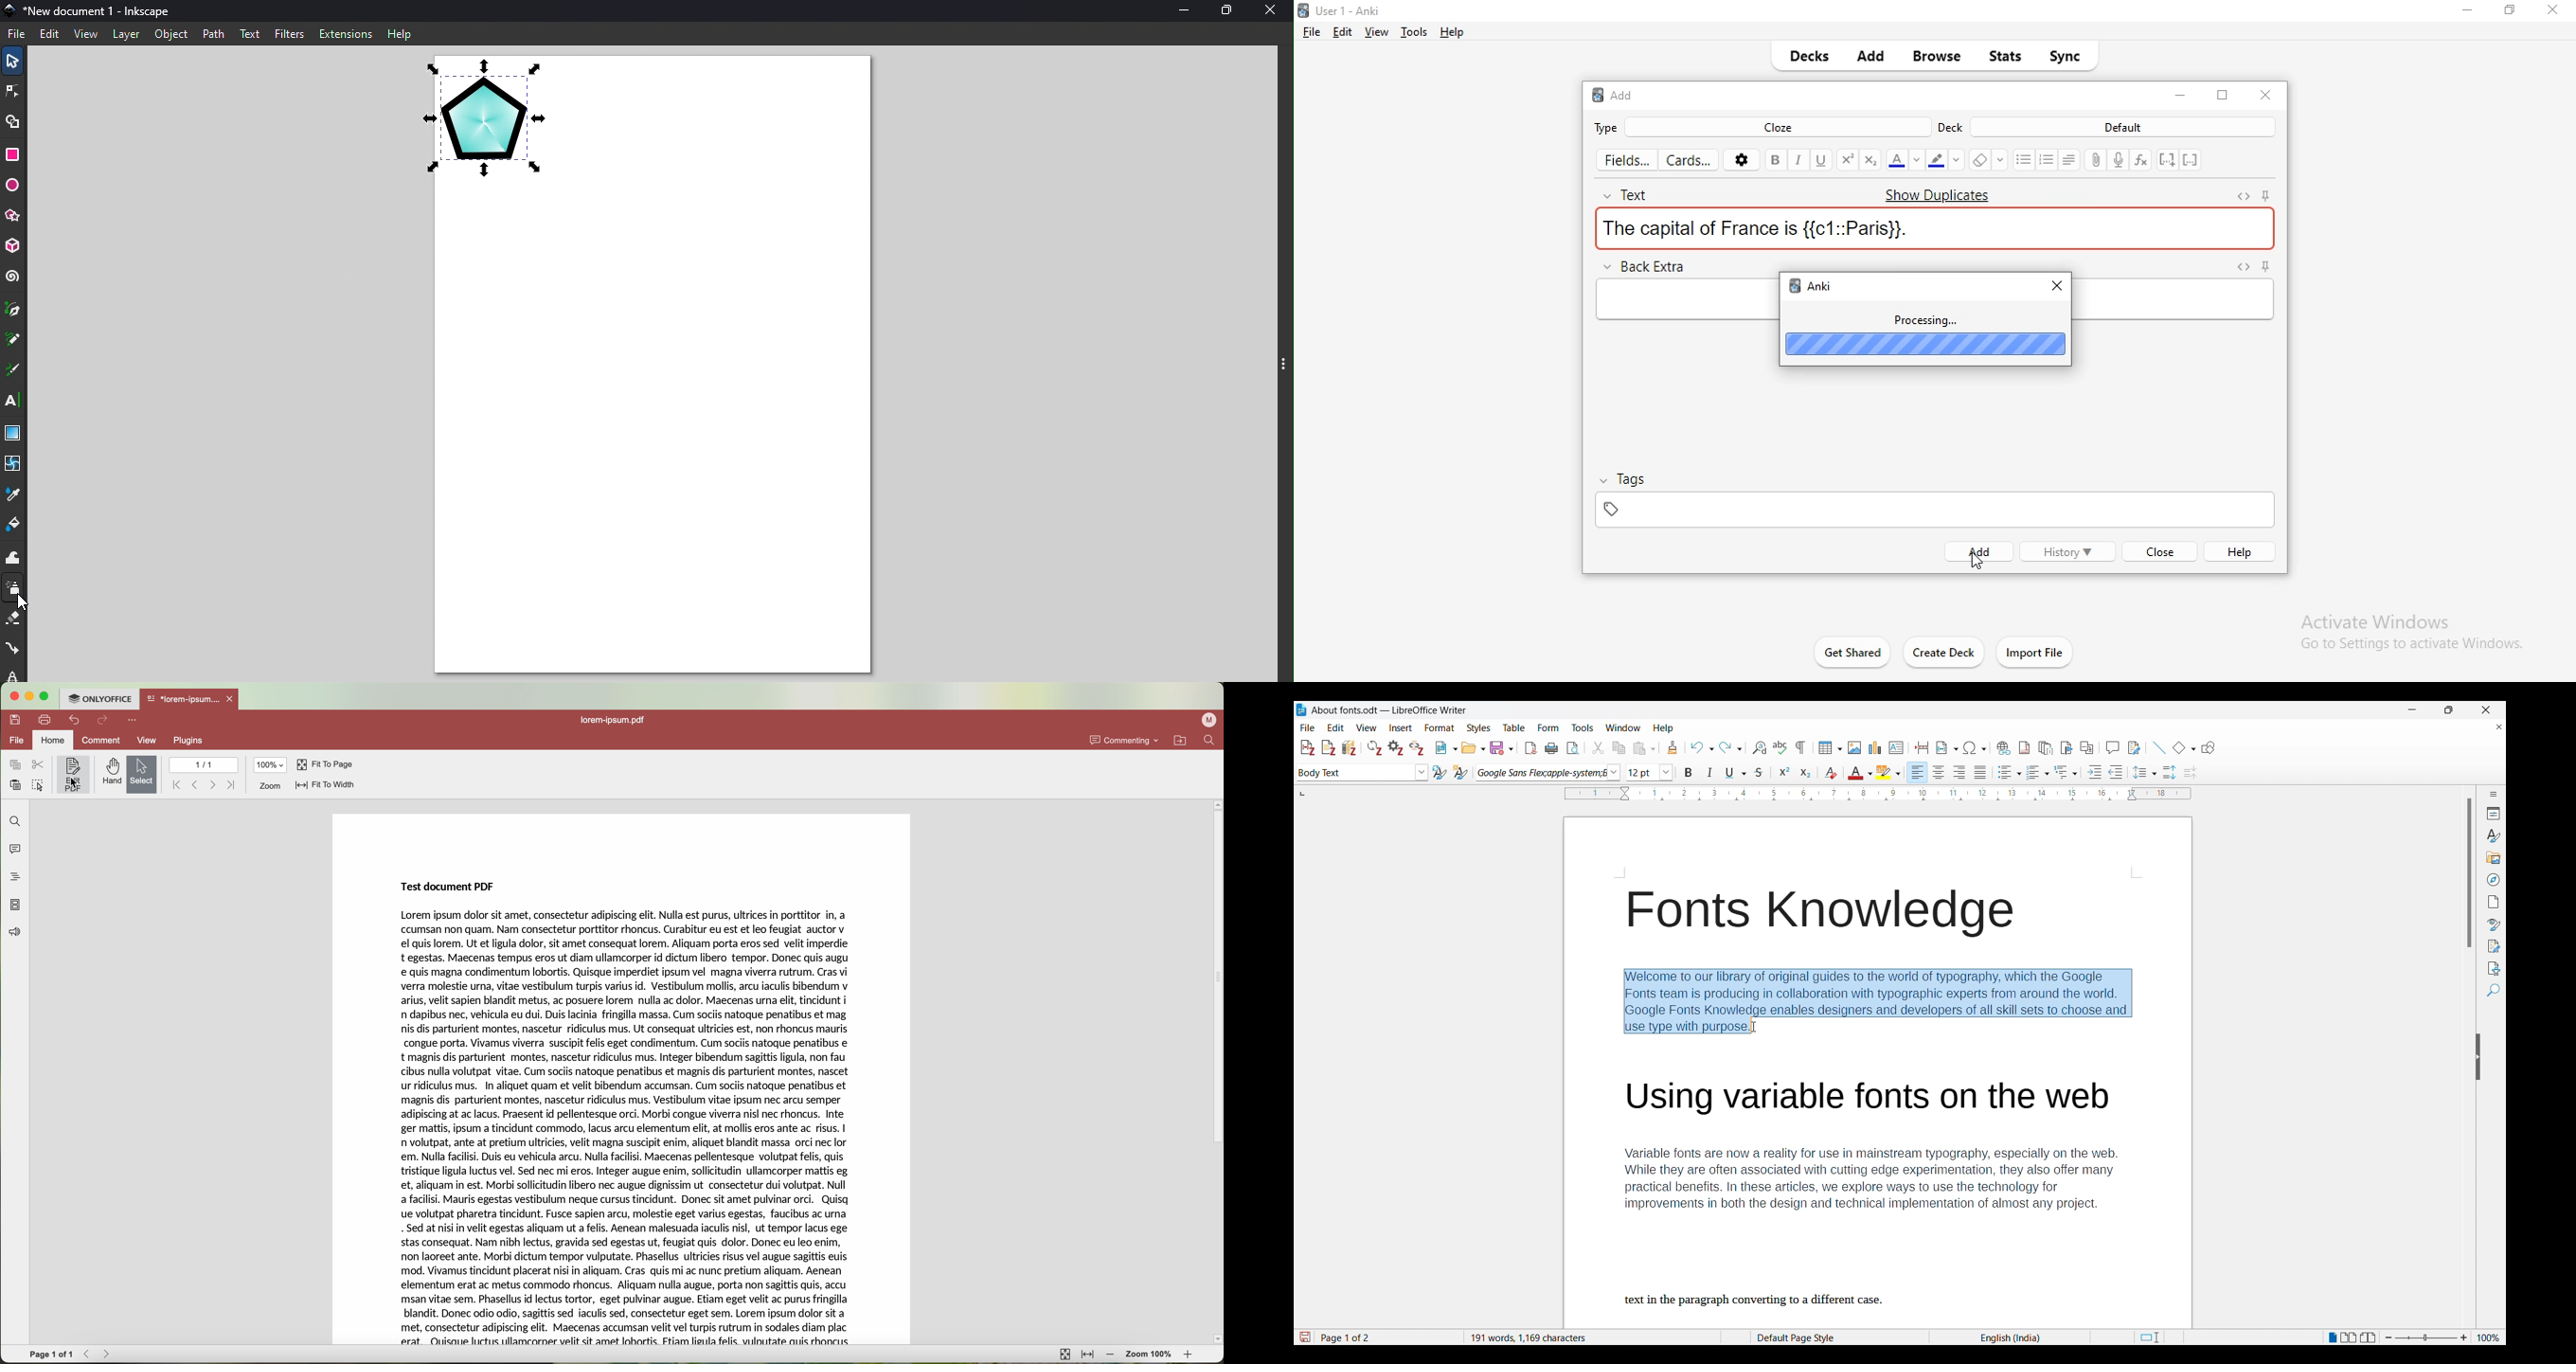 This screenshot has height=1372, width=2576. I want to click on Toggle formatting marks, so click(1800, 748).